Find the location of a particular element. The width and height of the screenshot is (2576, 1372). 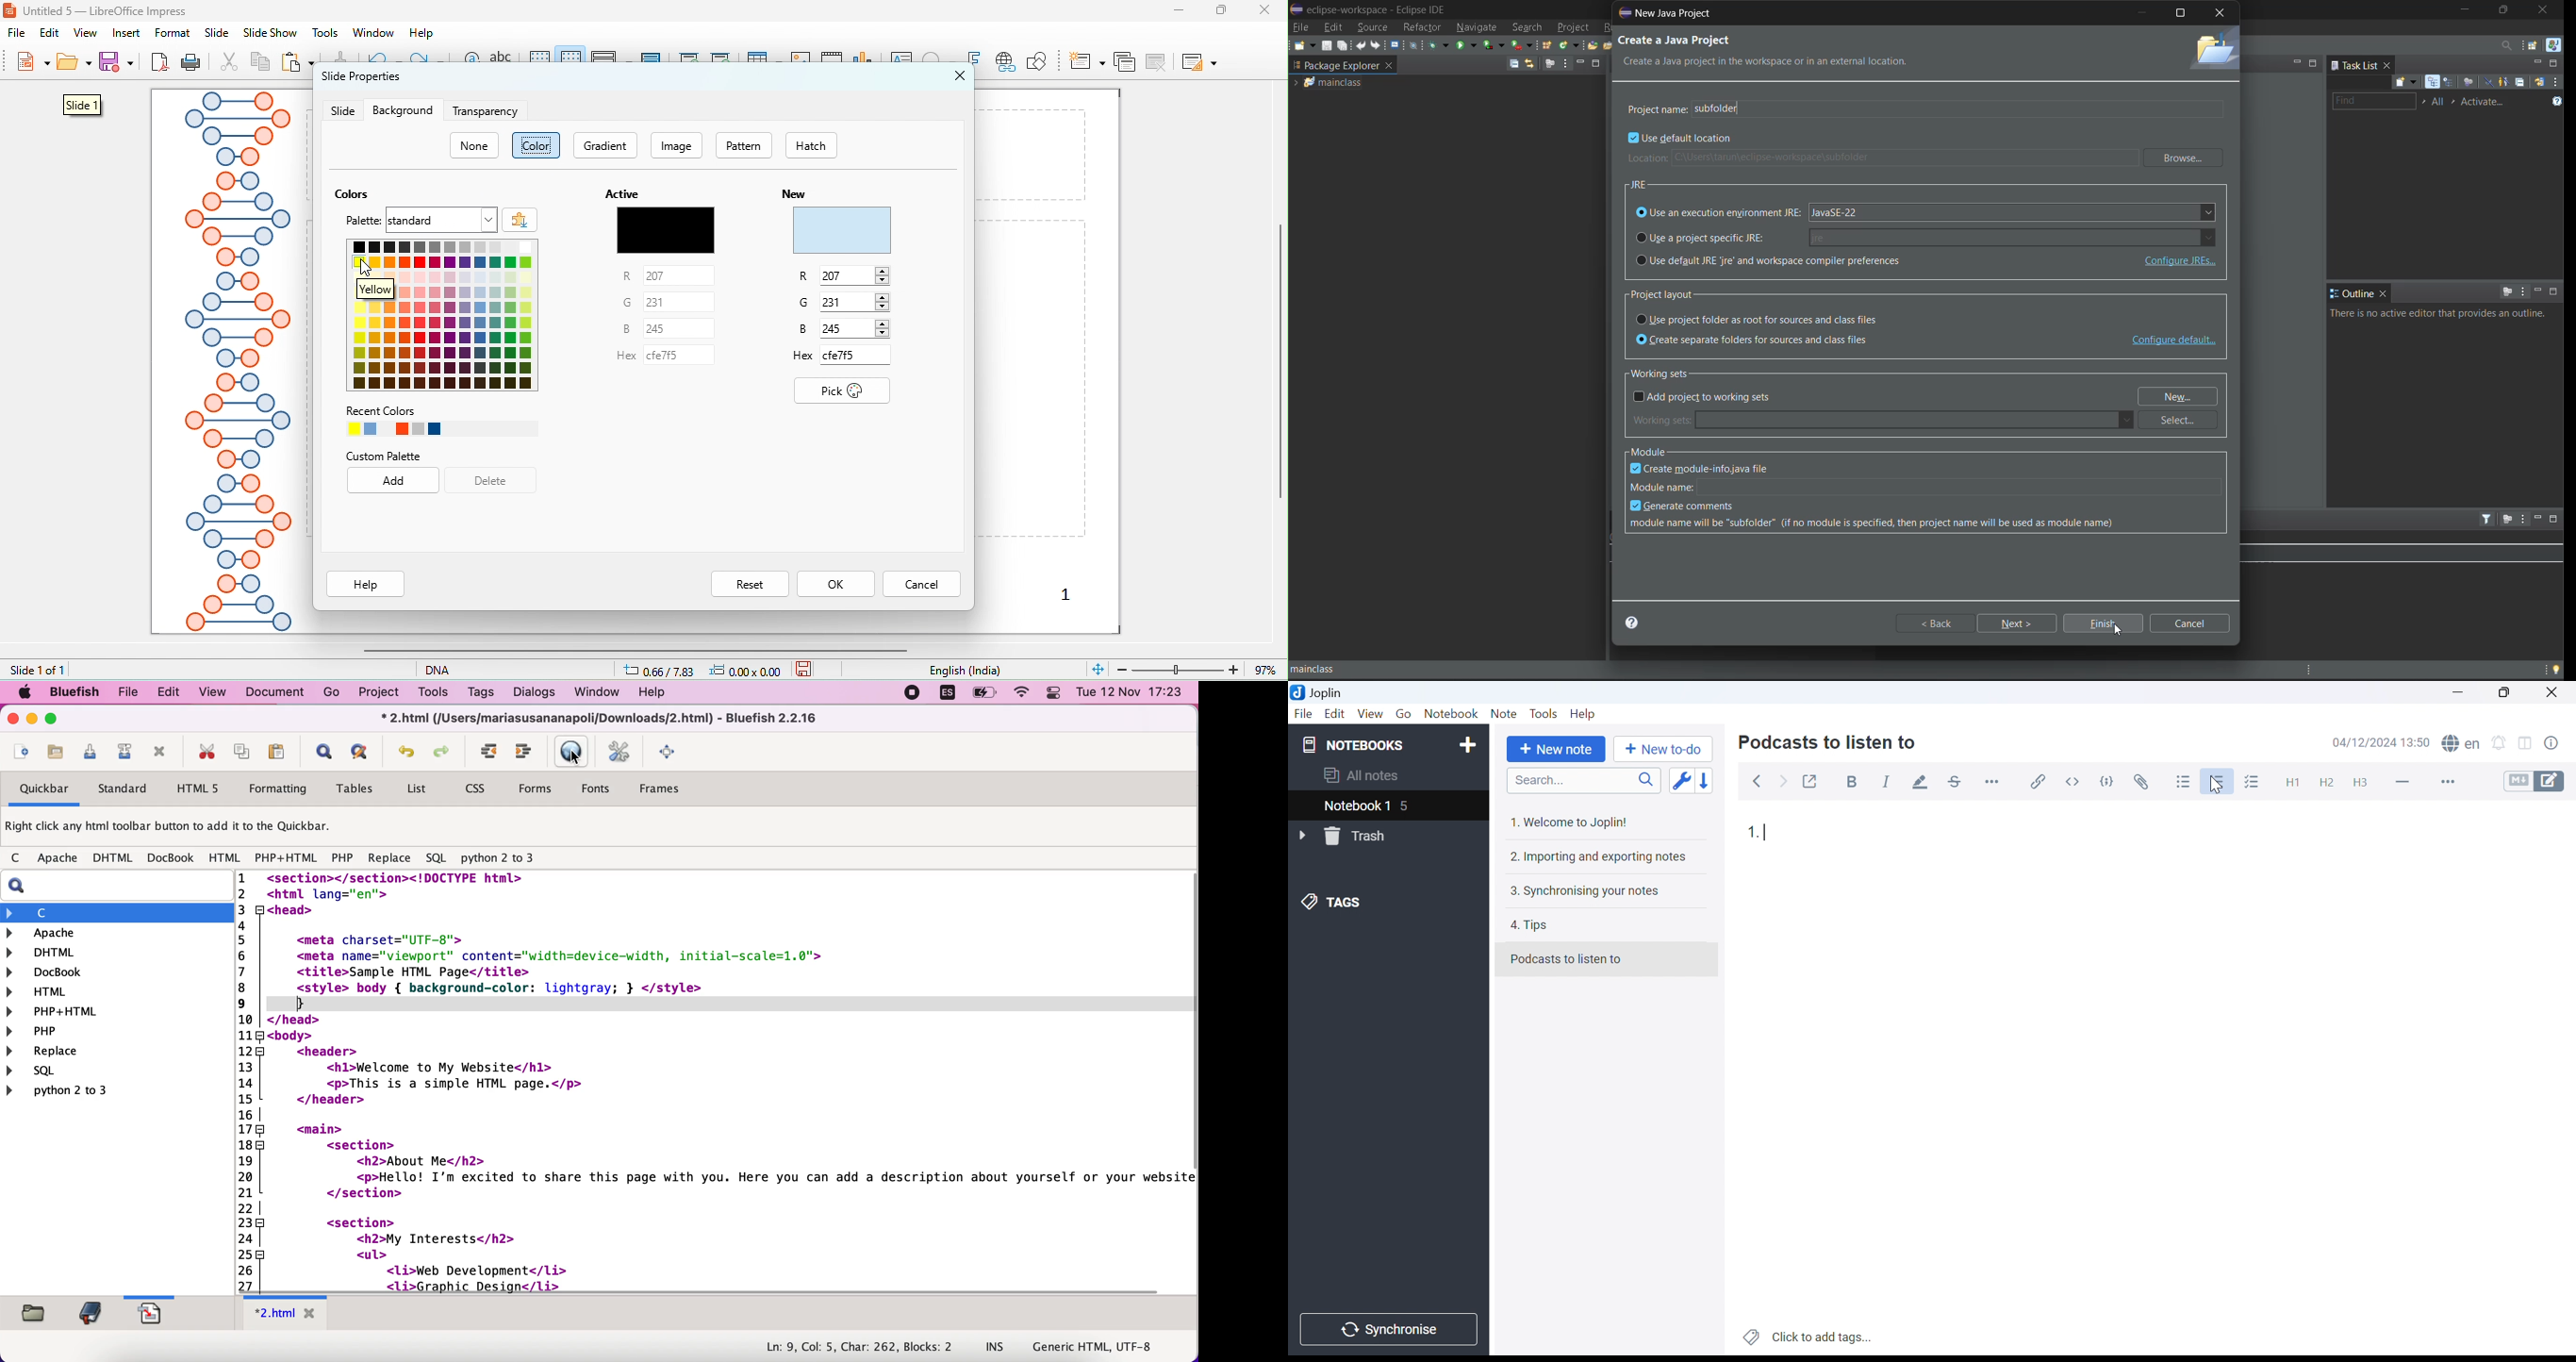

Note is located at coordinates (1504, 713).